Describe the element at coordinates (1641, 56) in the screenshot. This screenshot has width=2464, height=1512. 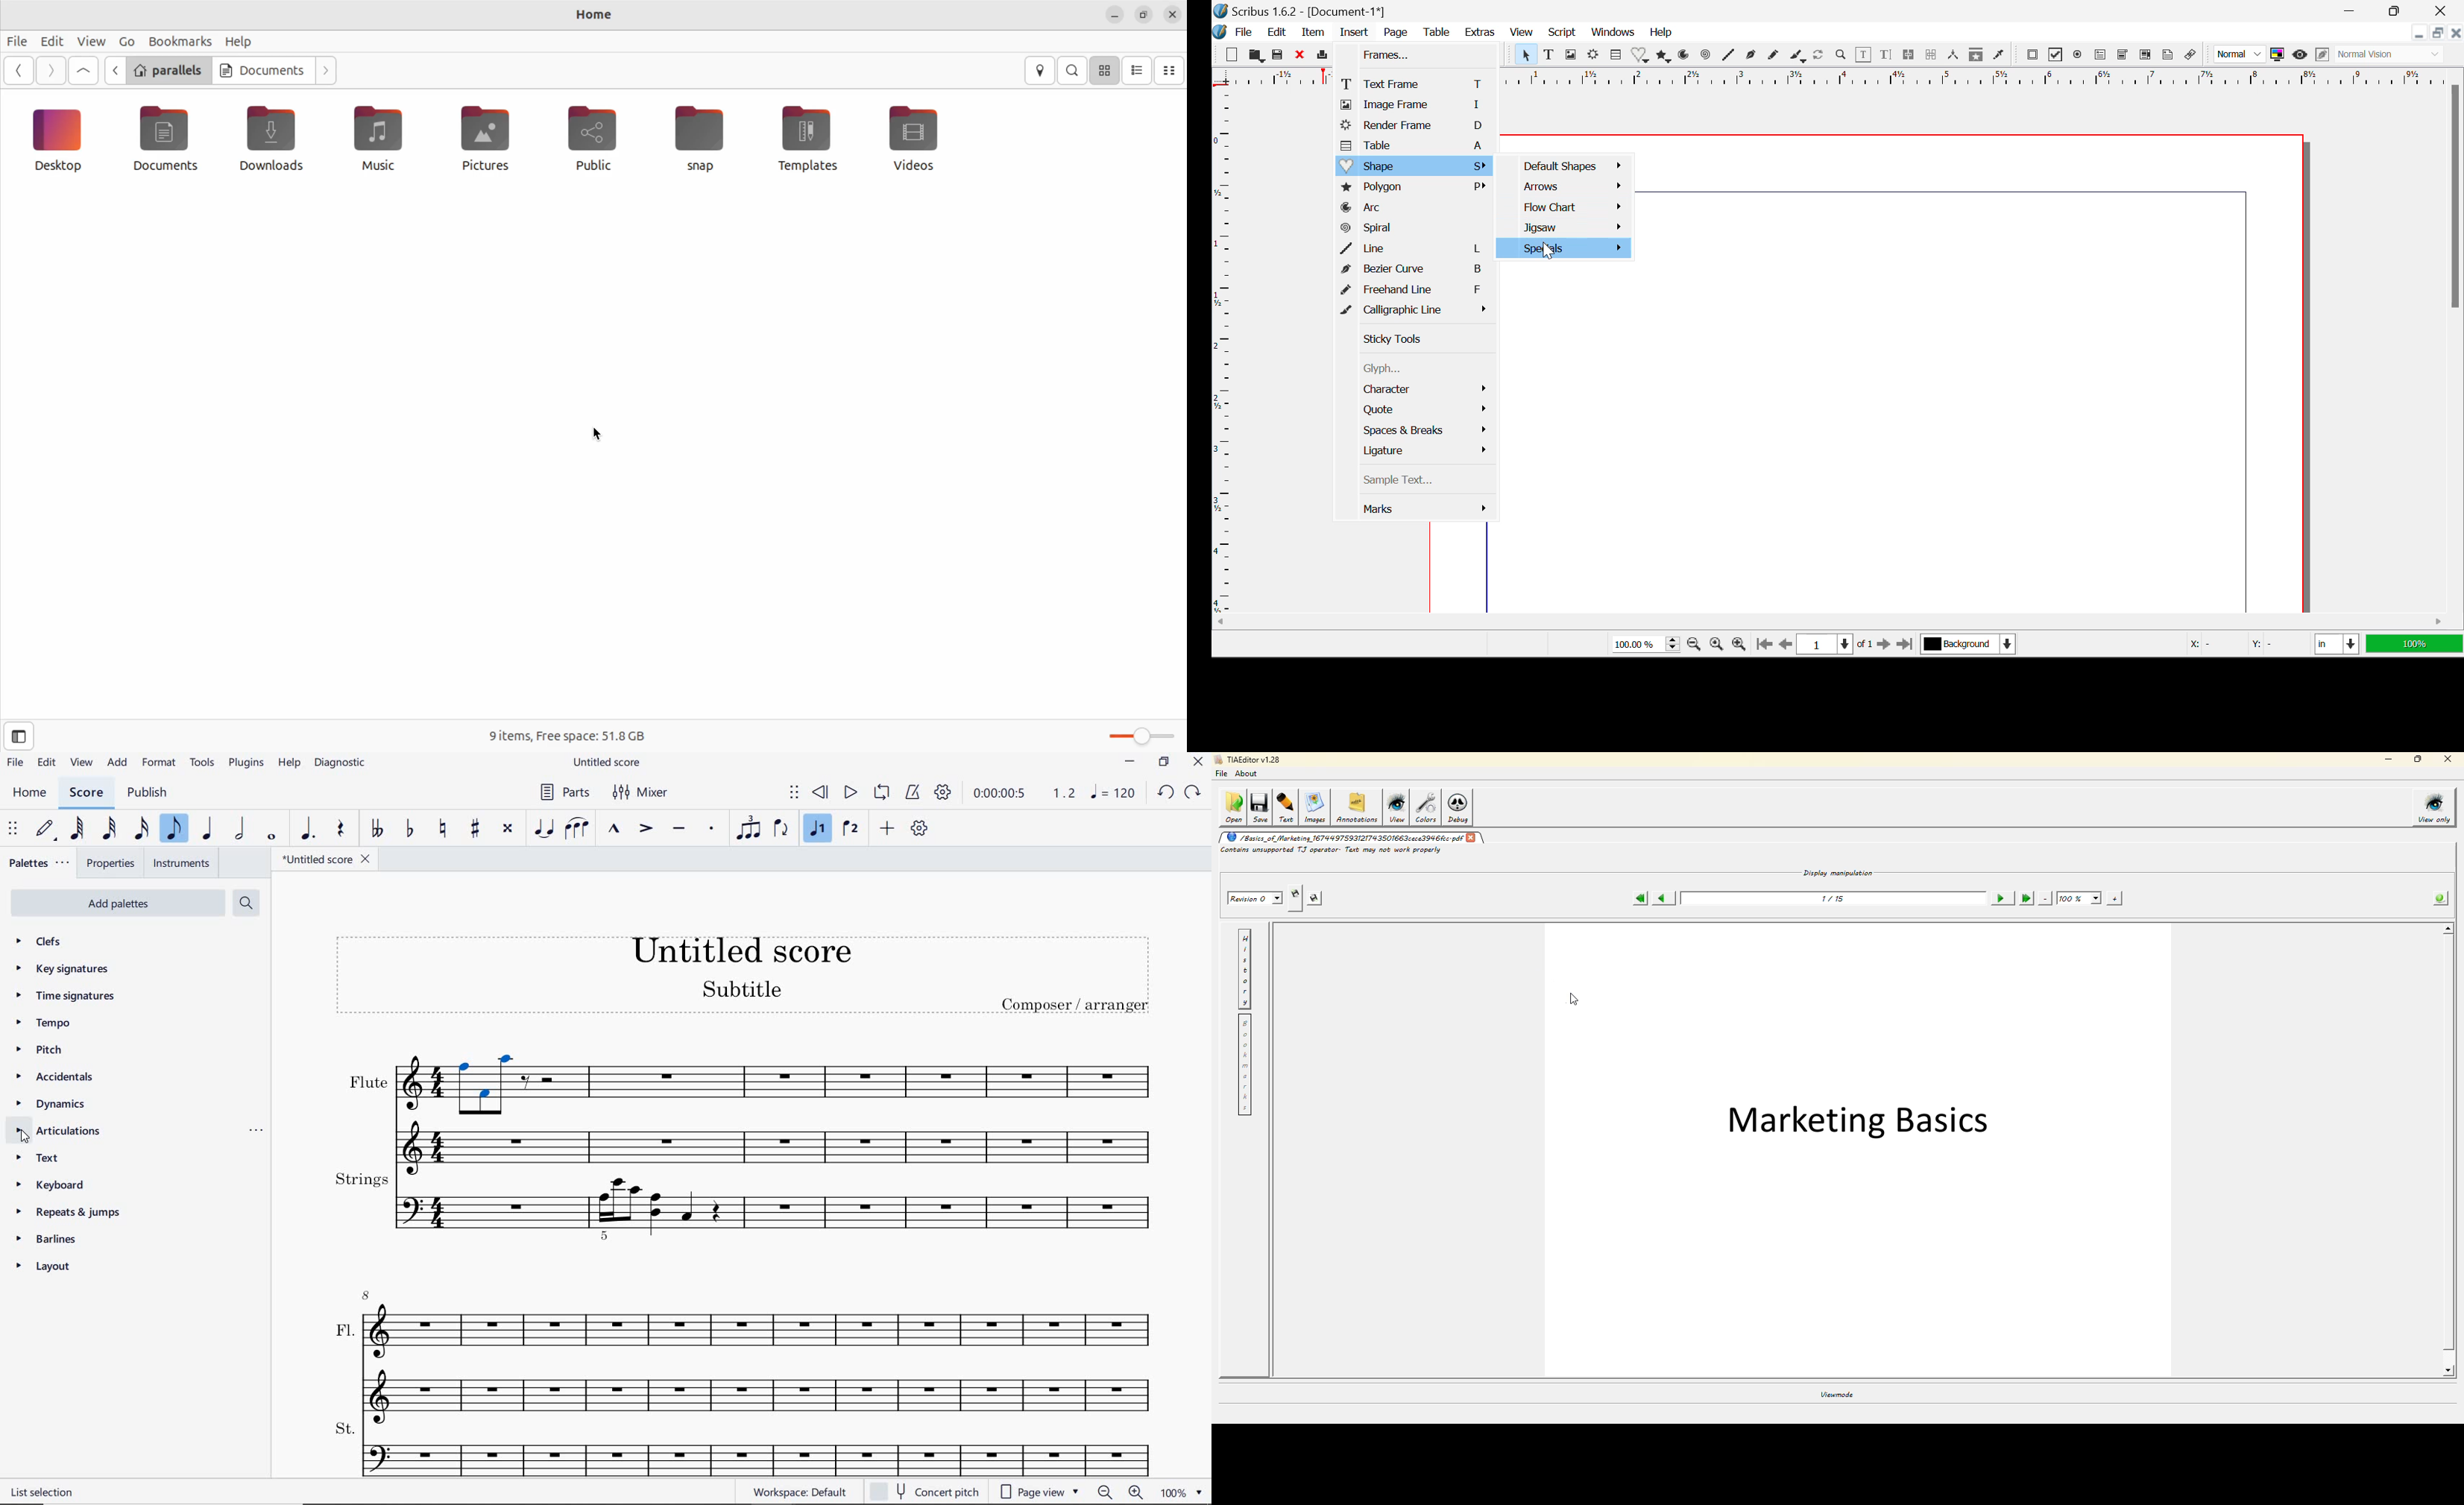
I see `Insert Special Shapes` at that location.